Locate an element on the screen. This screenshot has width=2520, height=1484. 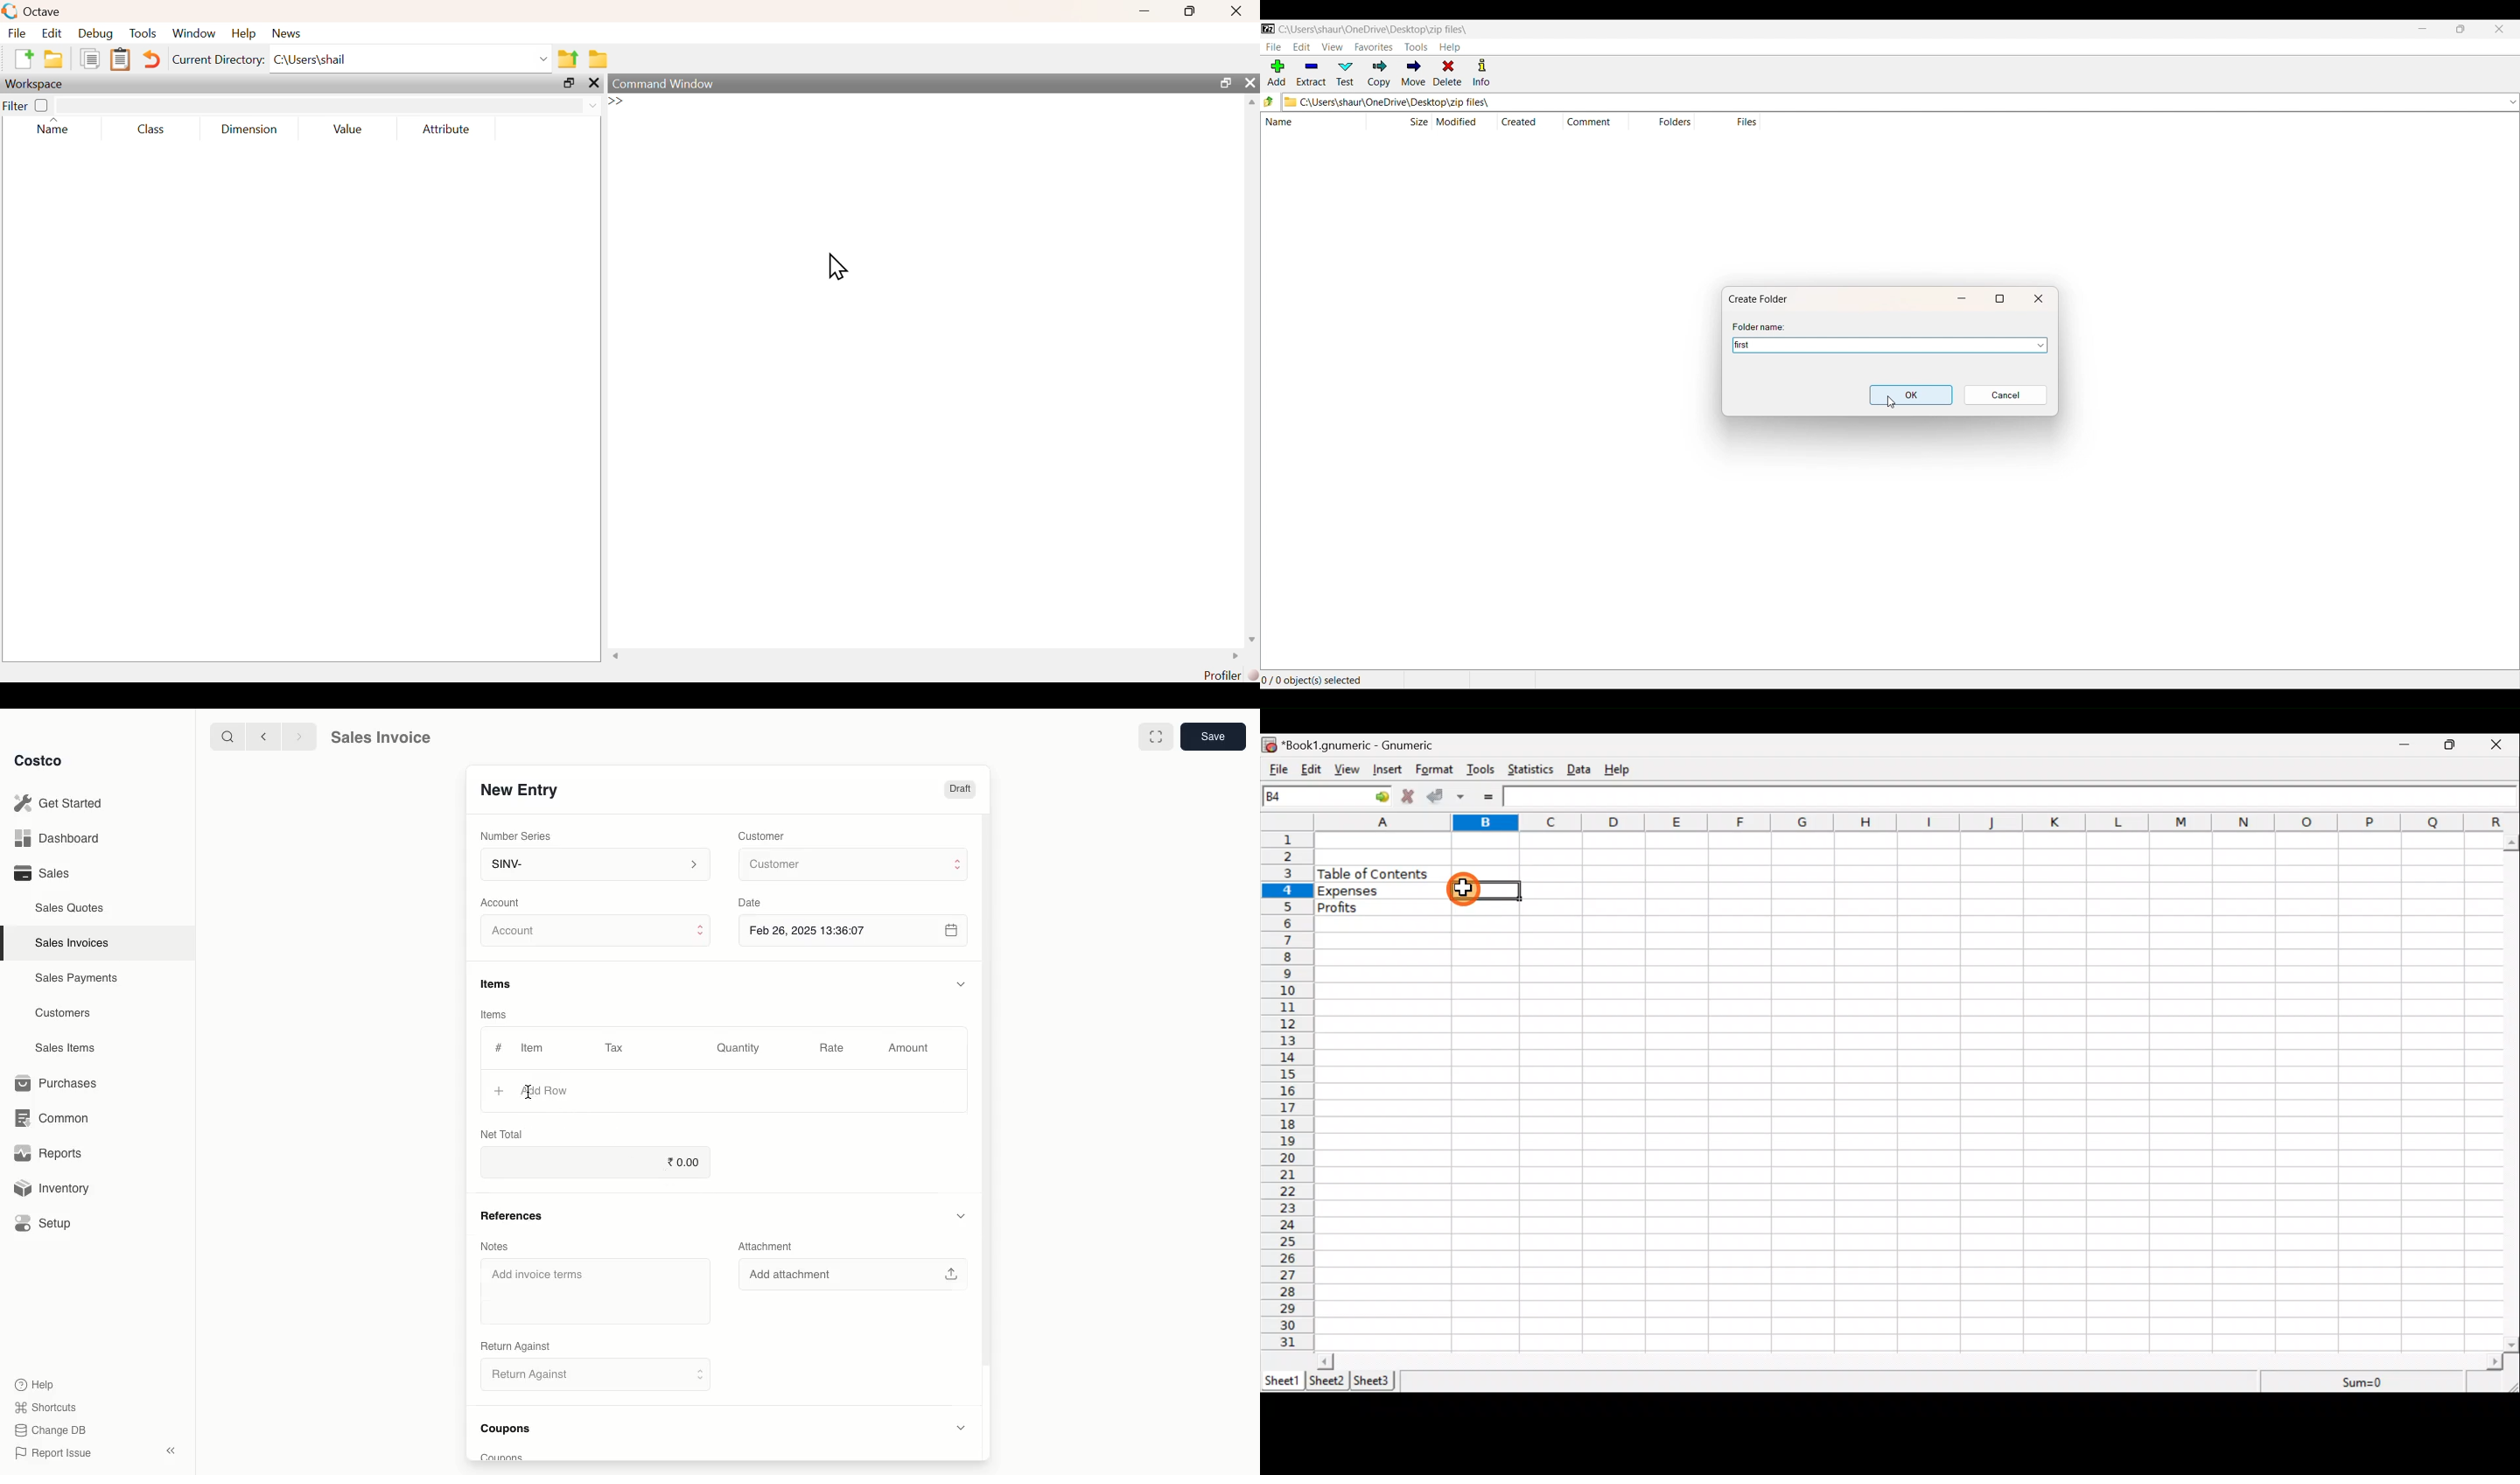
Insert is located at coordinates (1389, 771).